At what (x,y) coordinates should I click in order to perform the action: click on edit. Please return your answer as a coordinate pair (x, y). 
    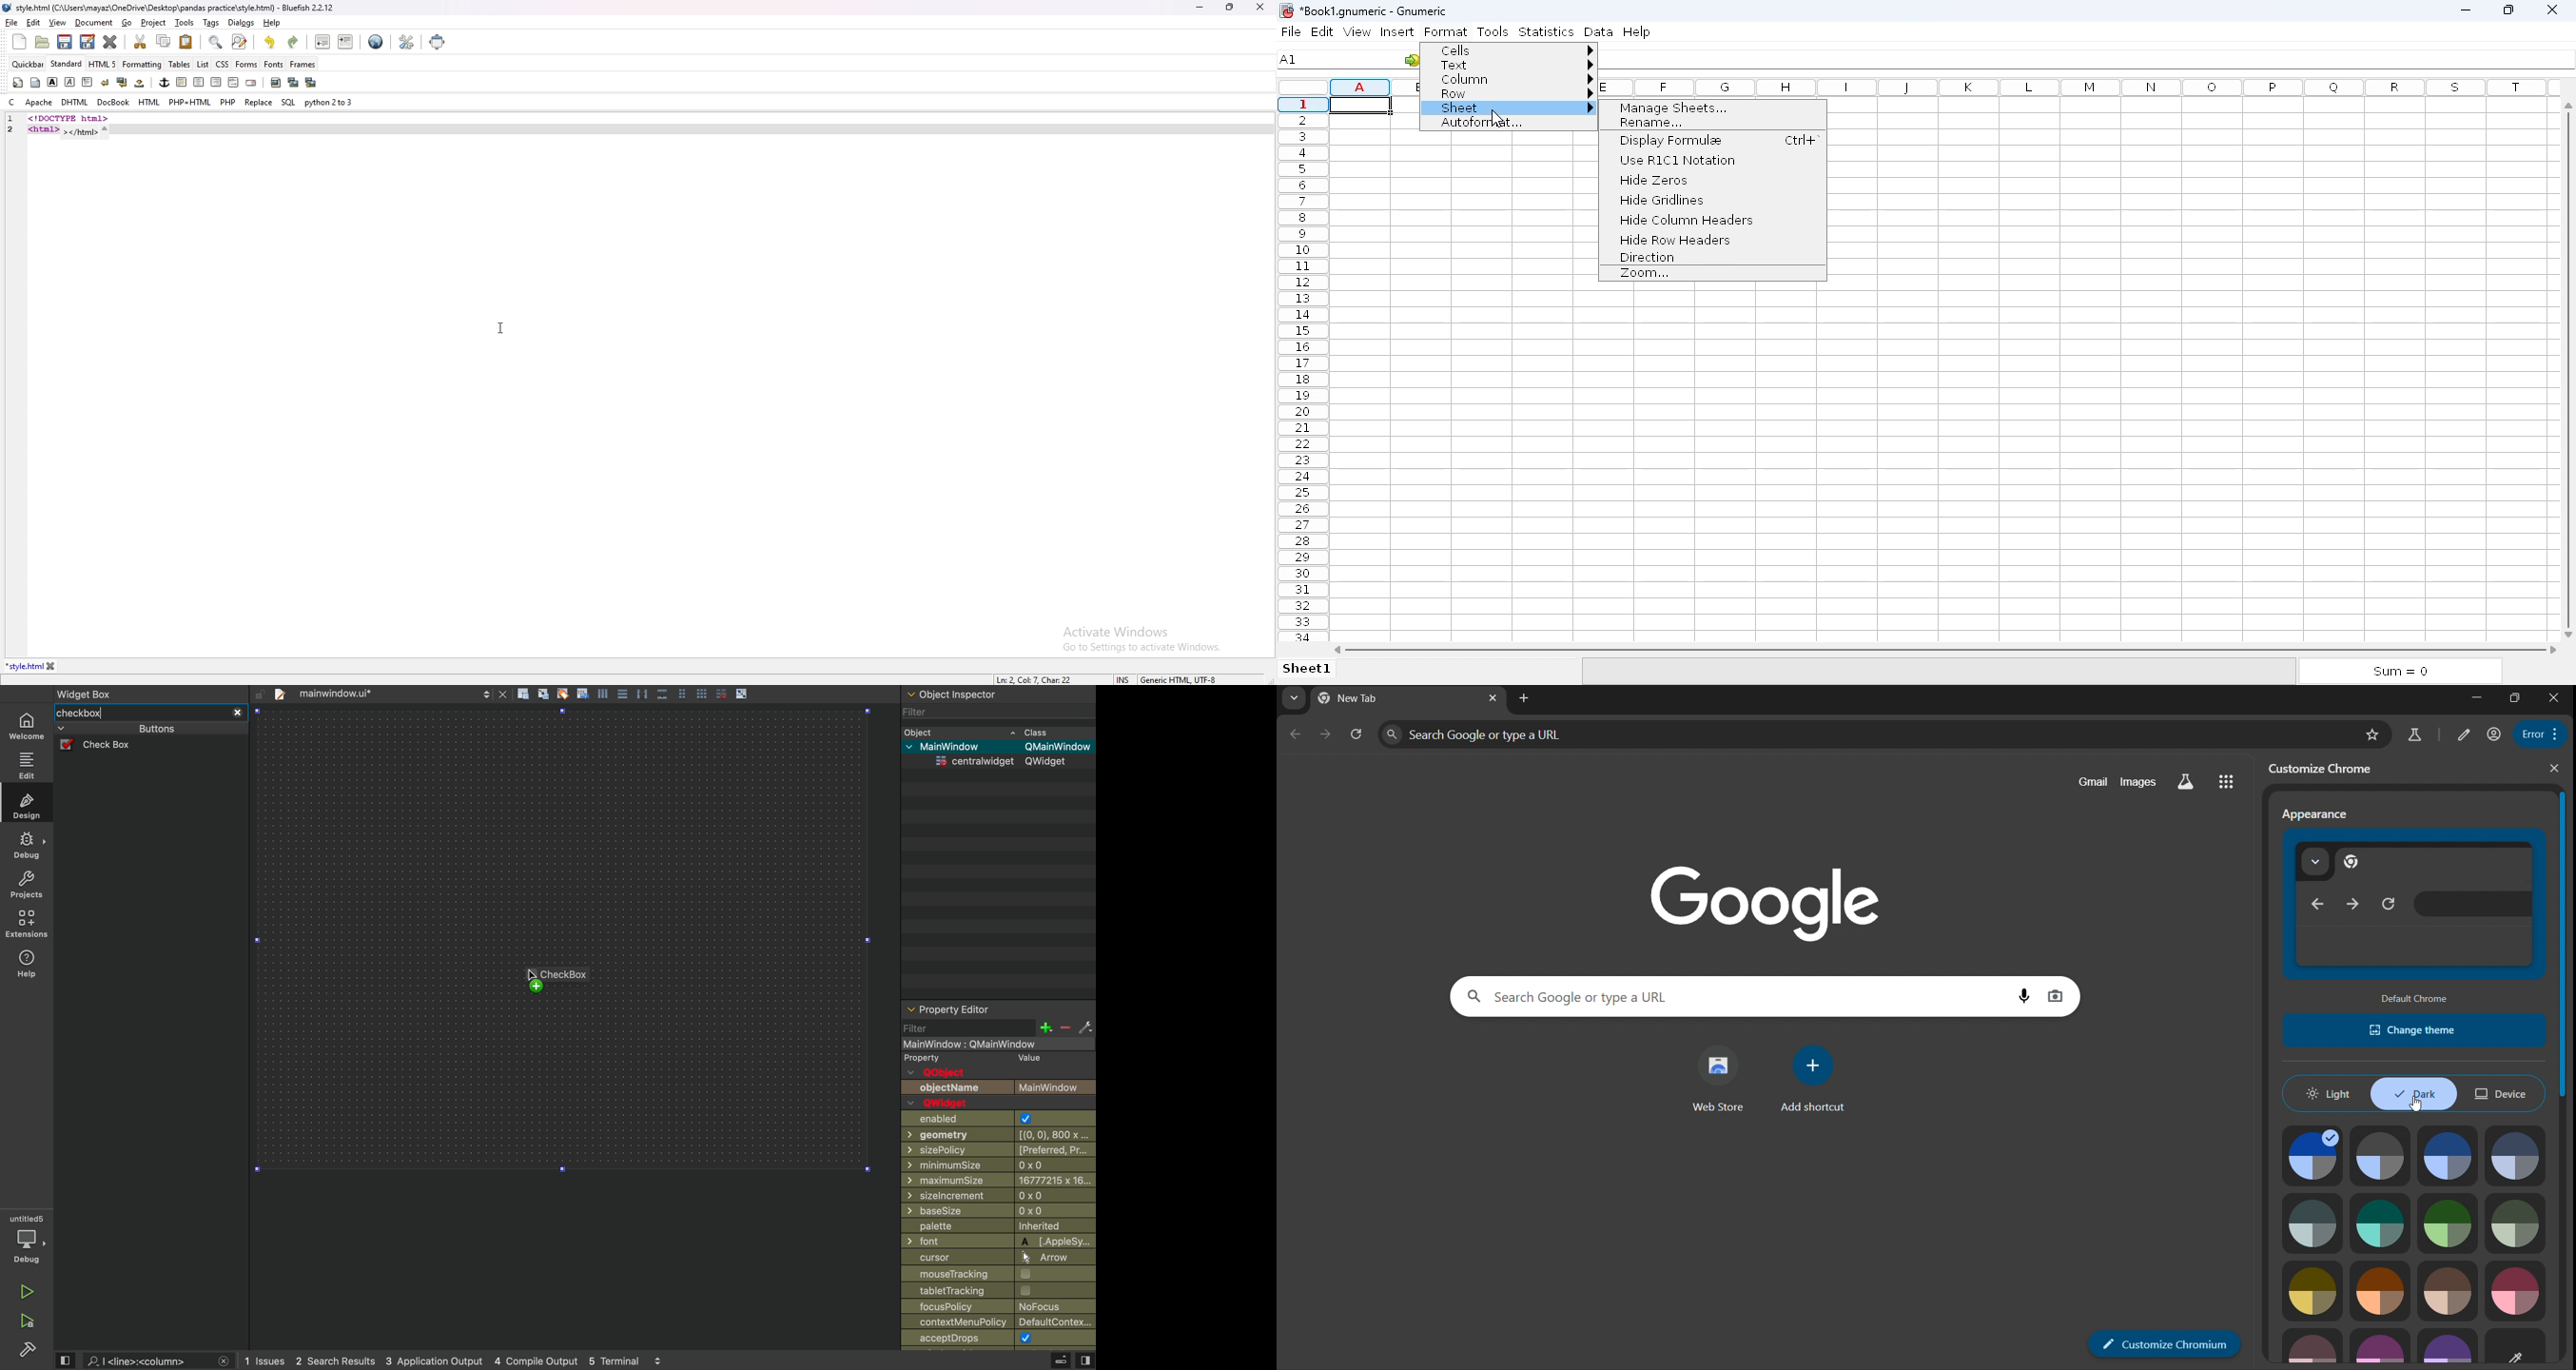
    Looking at the image, I should click on (27, 764).